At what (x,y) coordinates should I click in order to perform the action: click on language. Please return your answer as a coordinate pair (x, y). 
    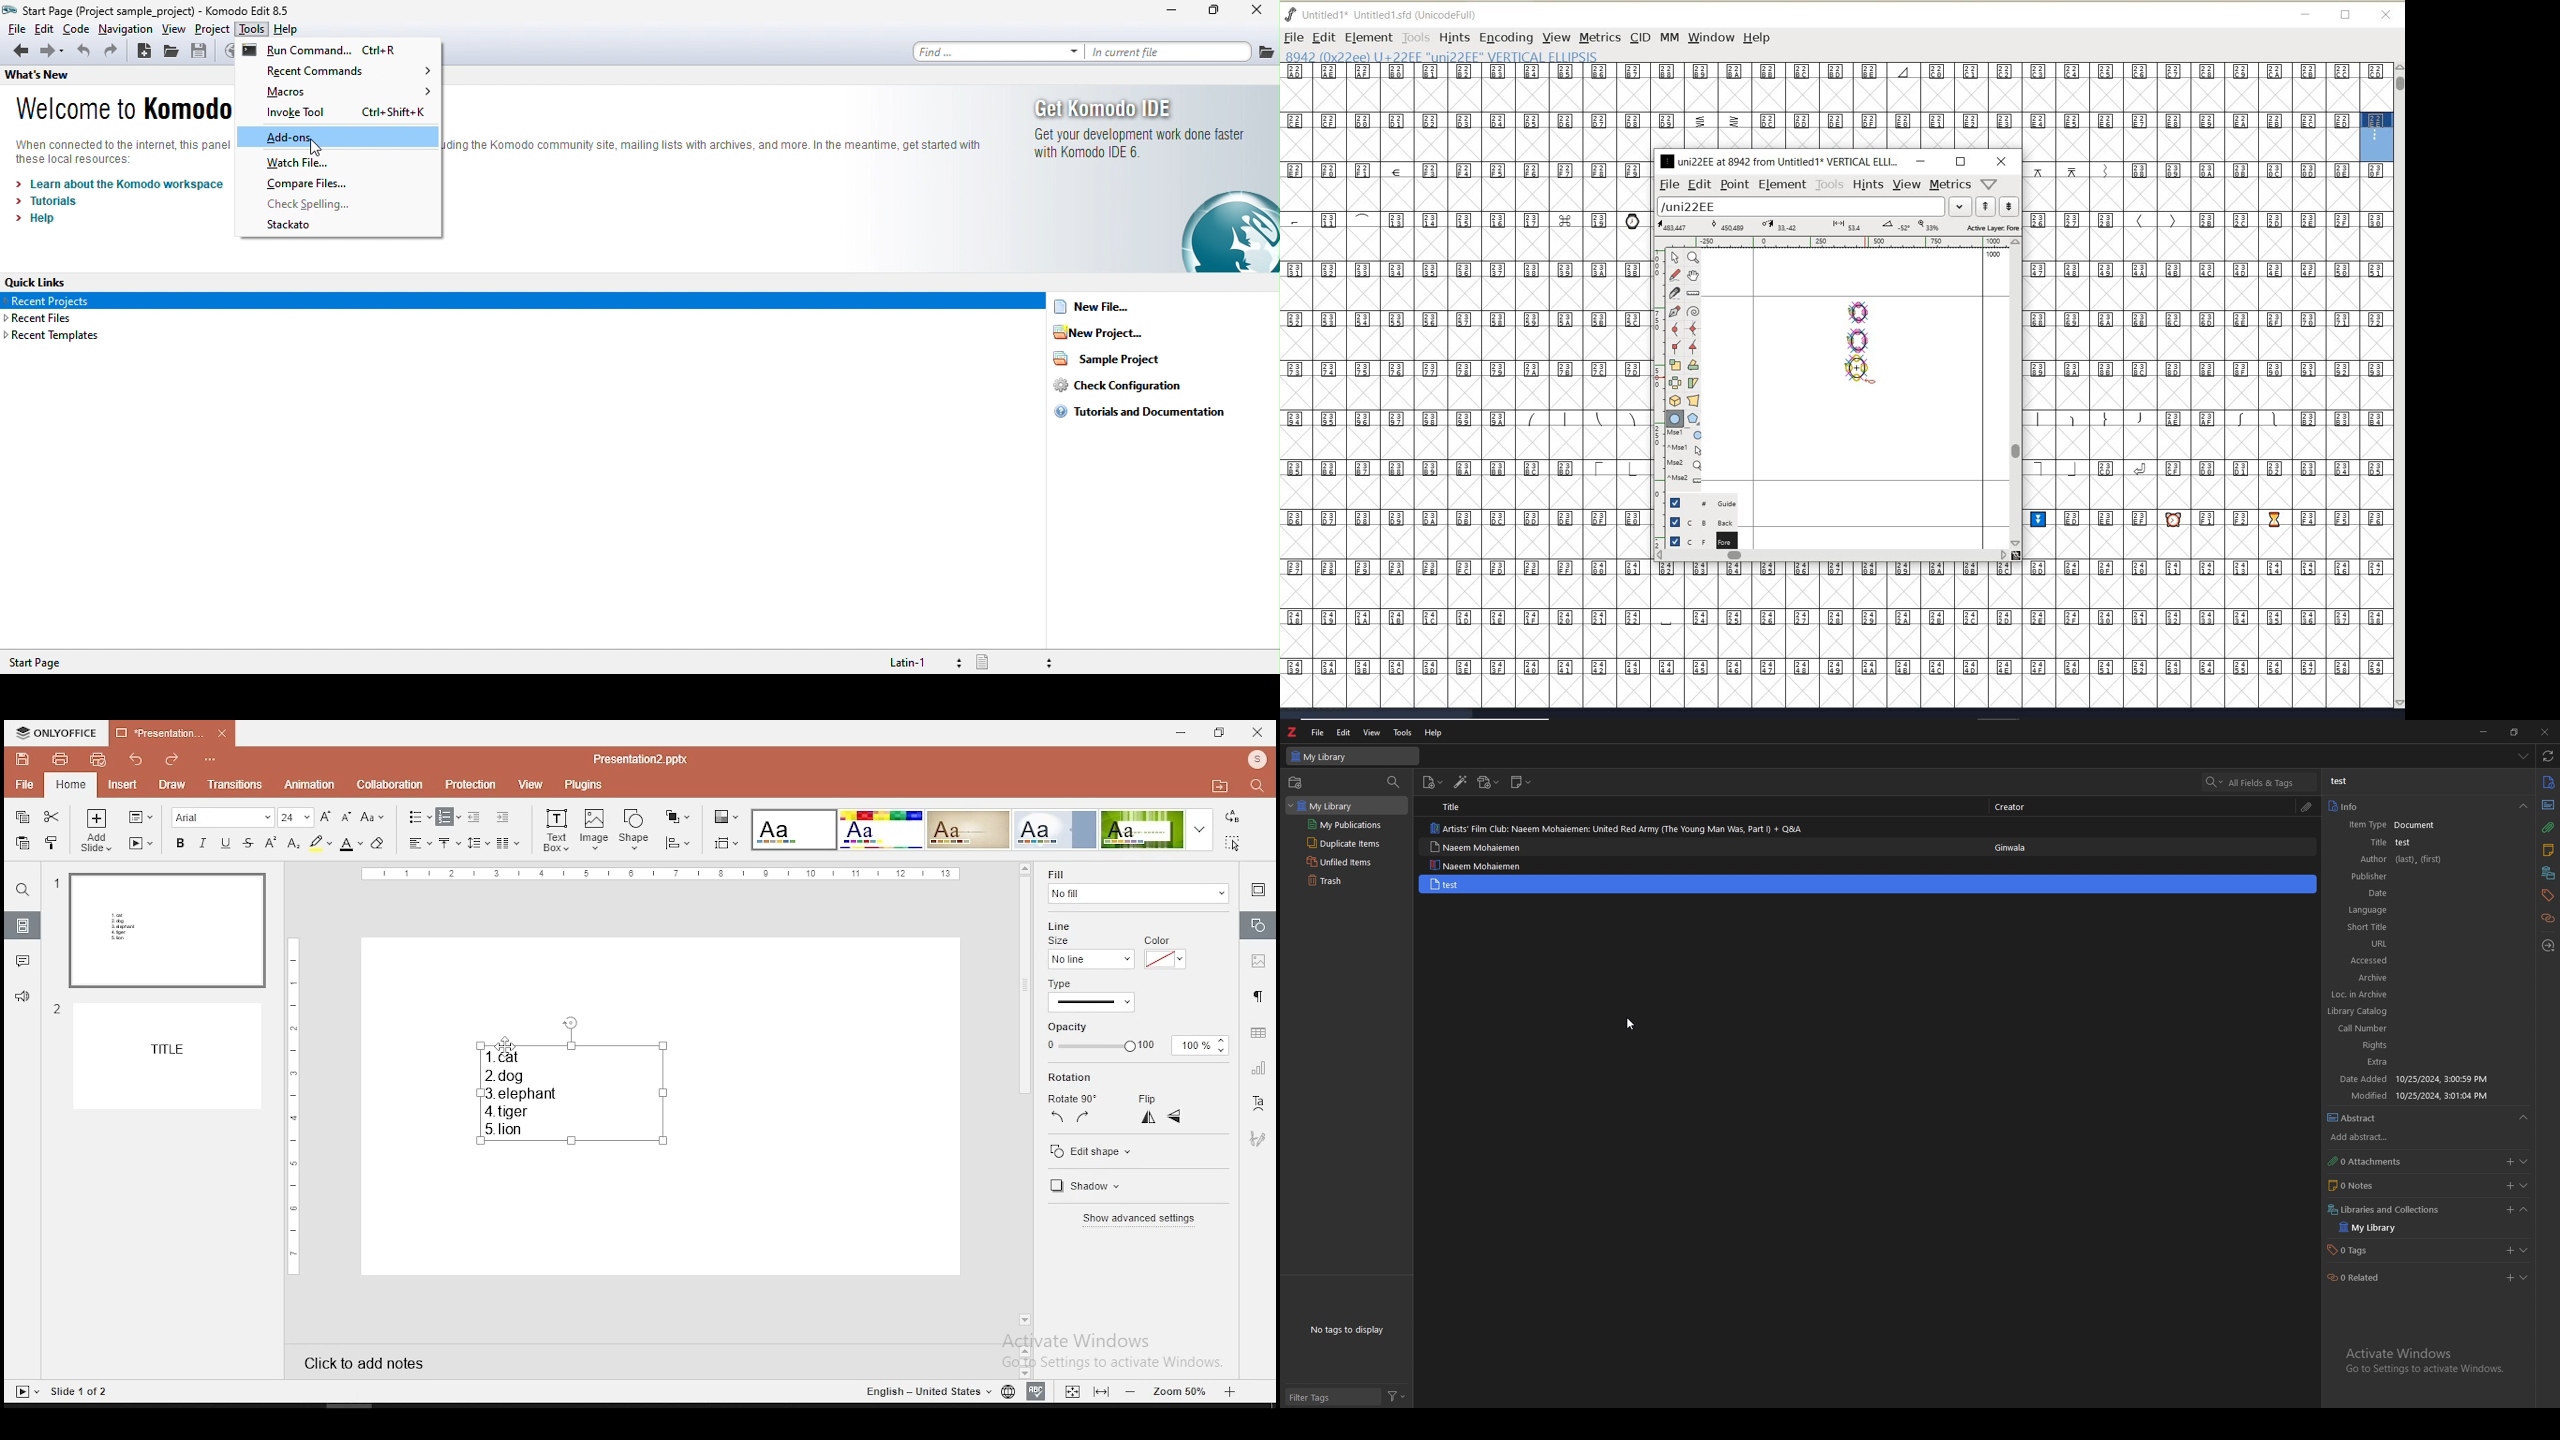
    Looking at the image, I should click on (1006, 1390).